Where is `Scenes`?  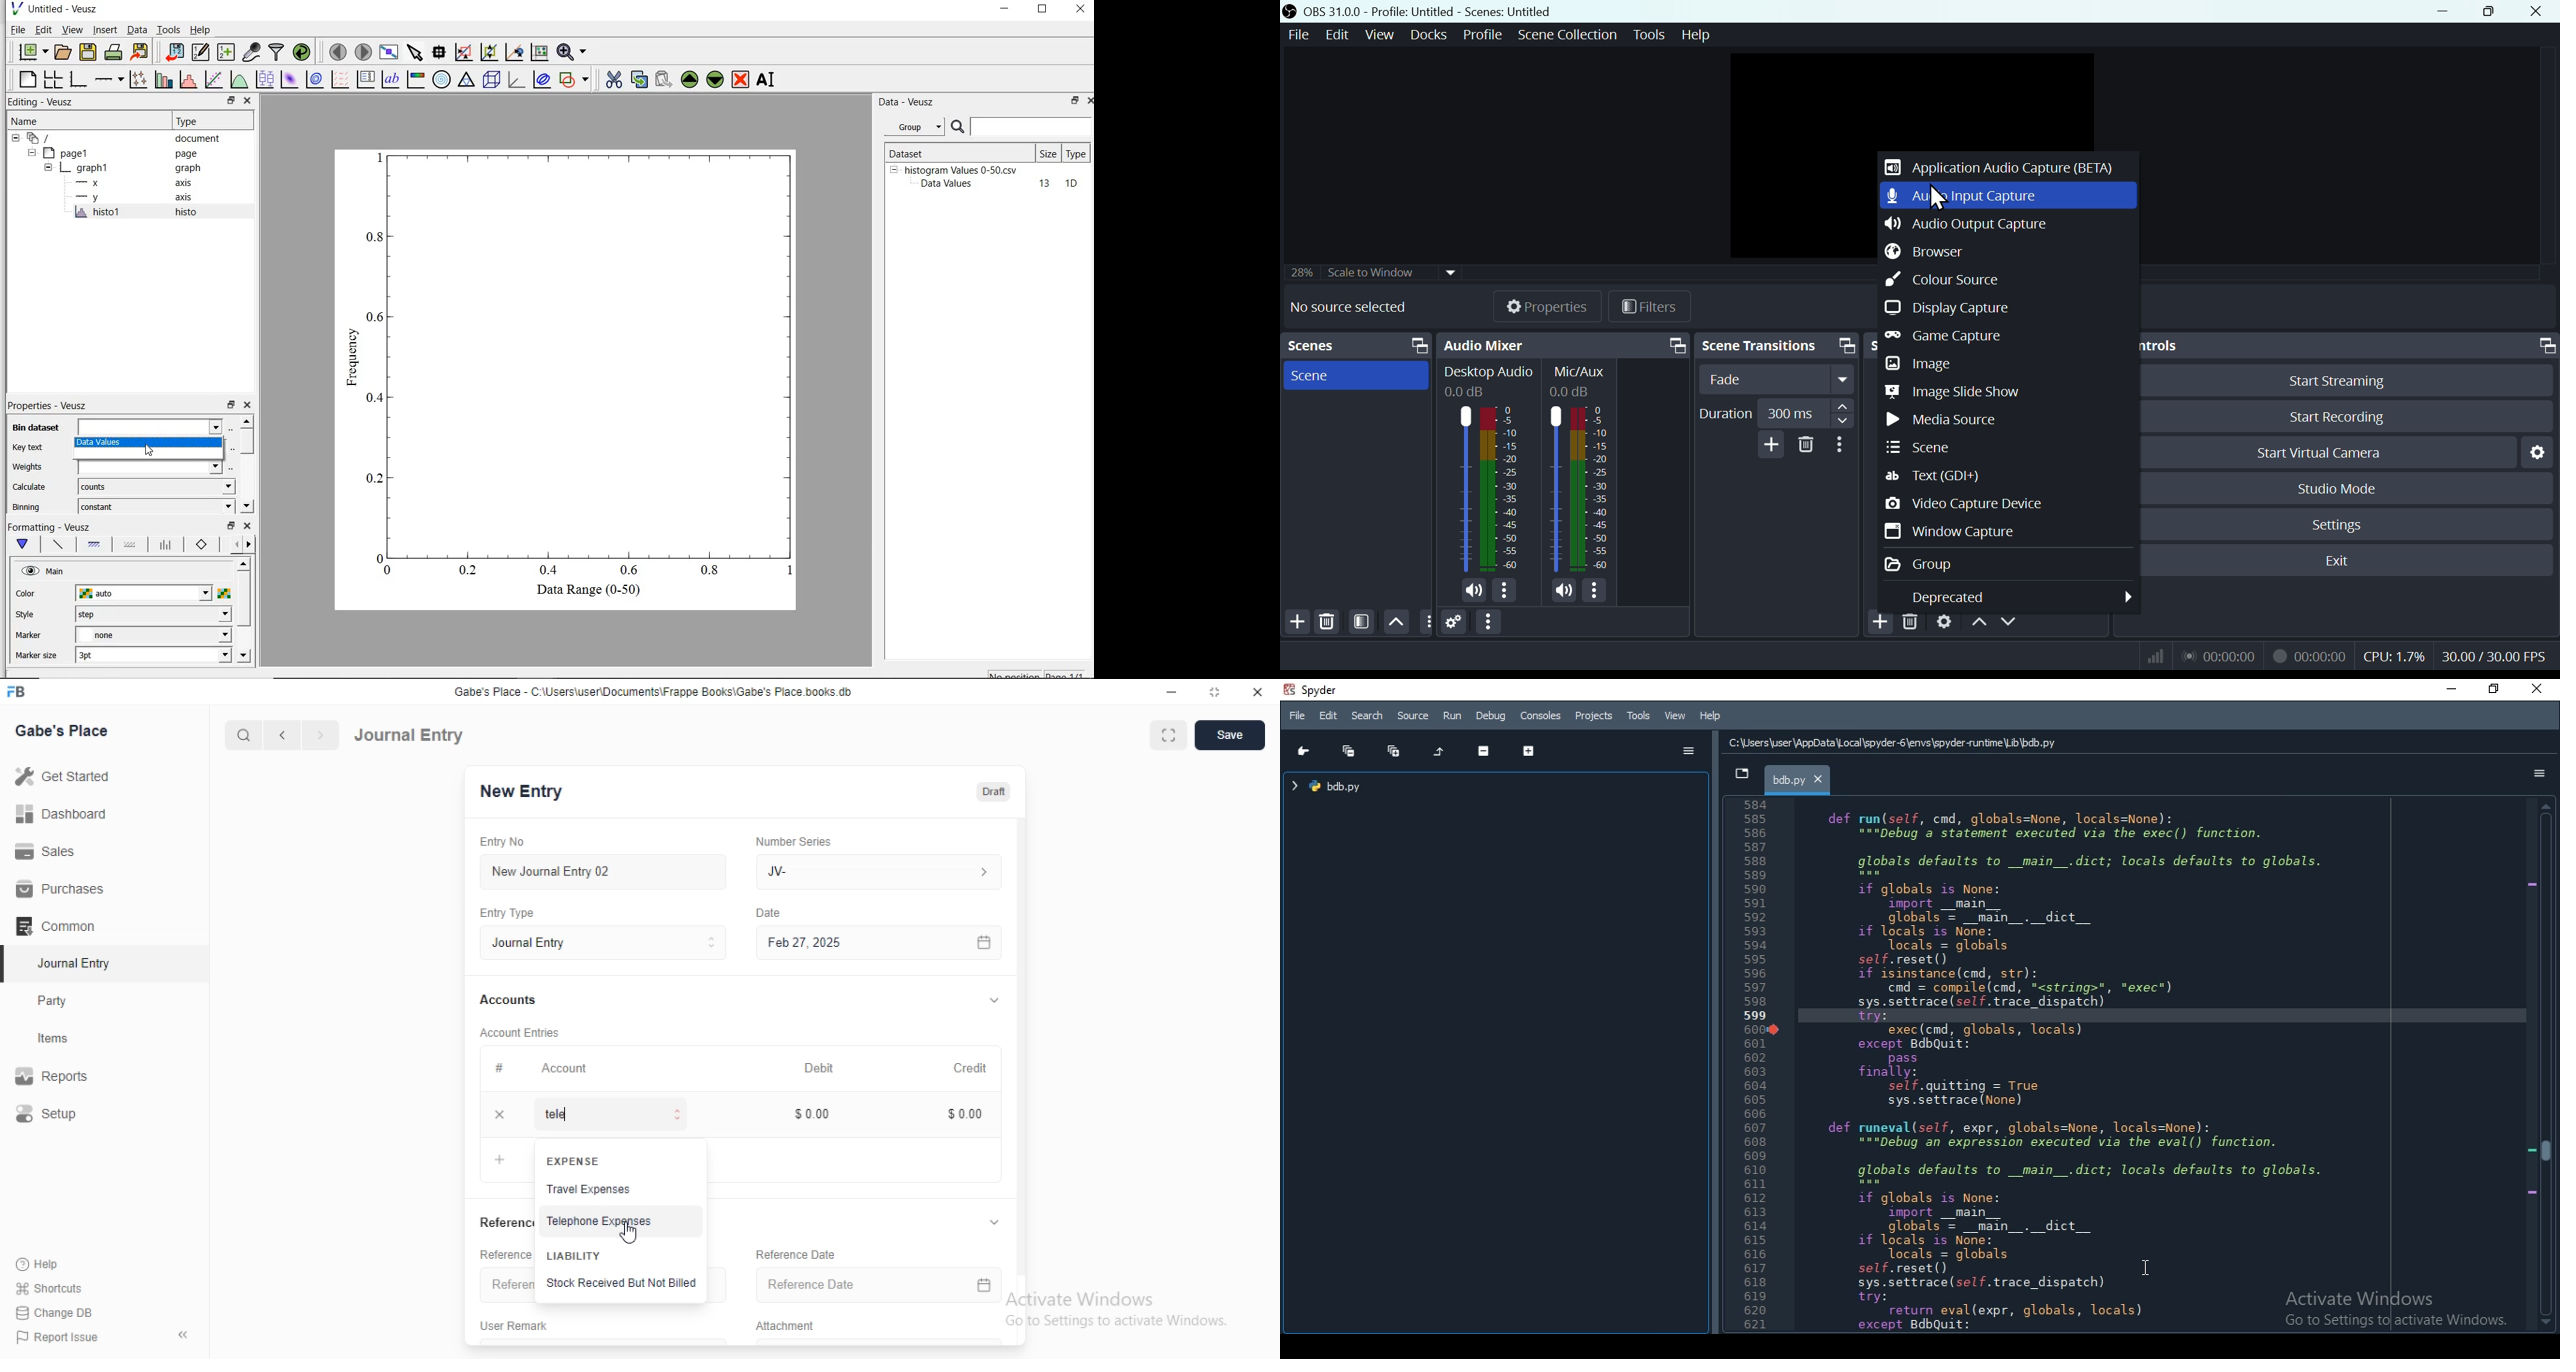 Scenes is located at coordinates (1355, 346).